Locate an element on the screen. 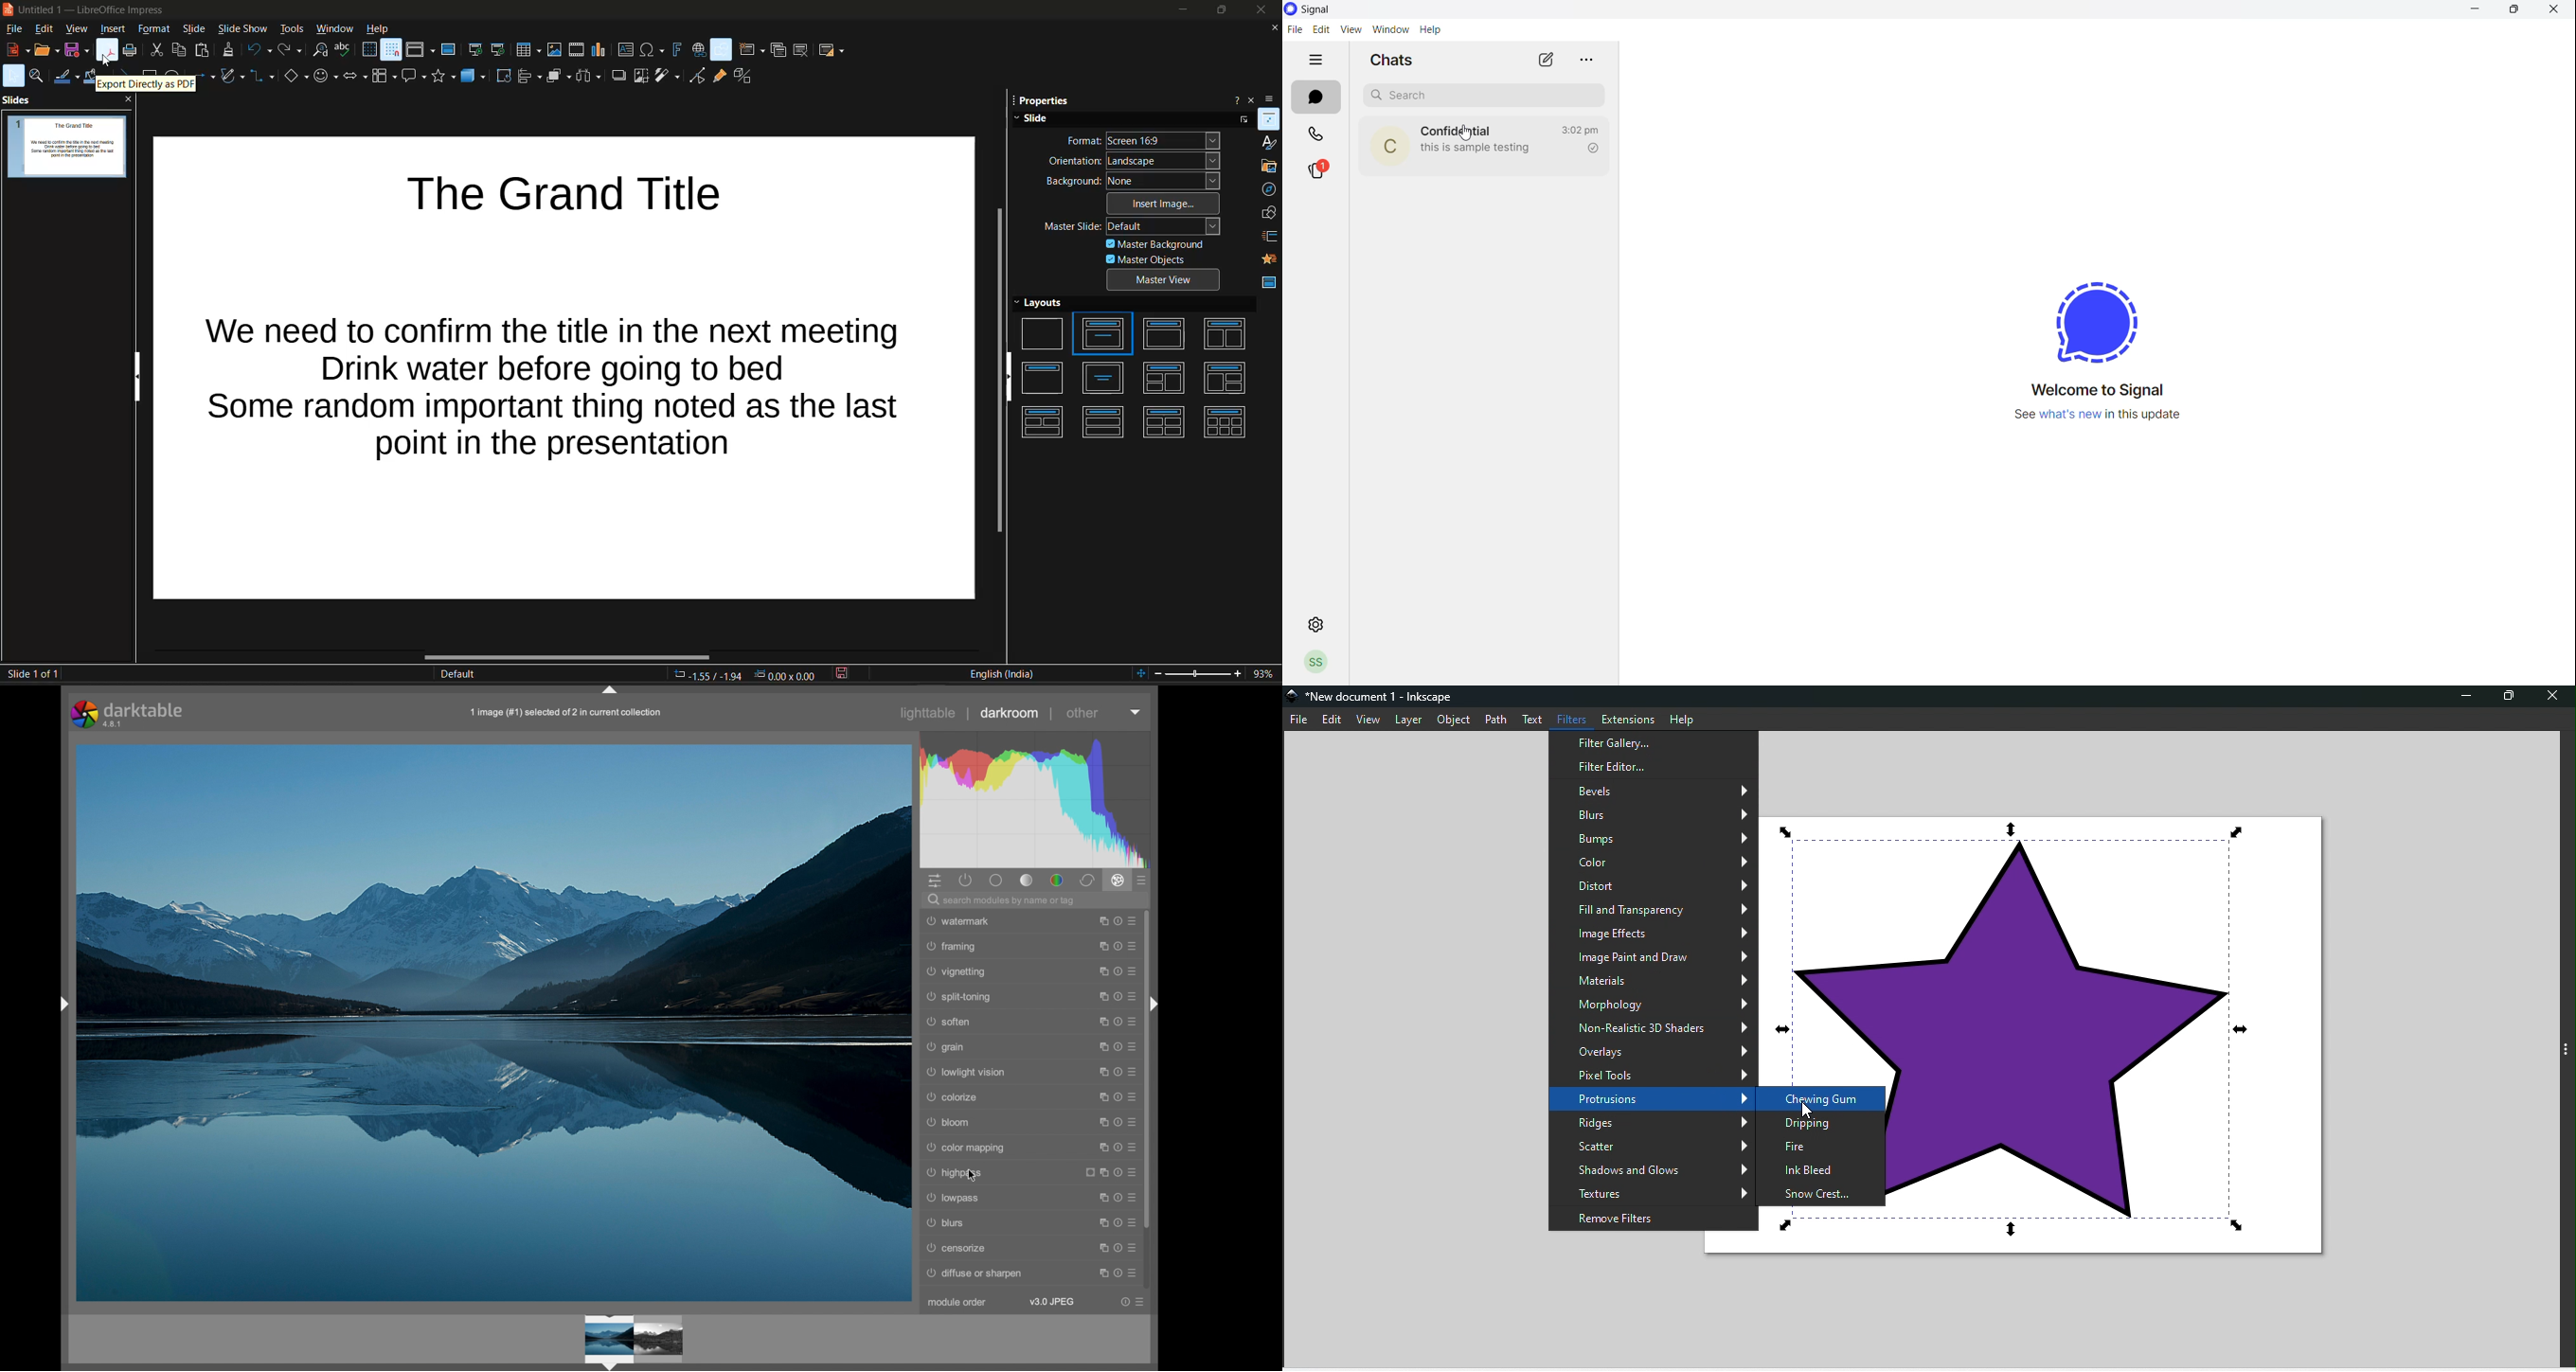 This screenshot has height=1372, width=2576. sidebar settings is located at coordinates (1274, 98).